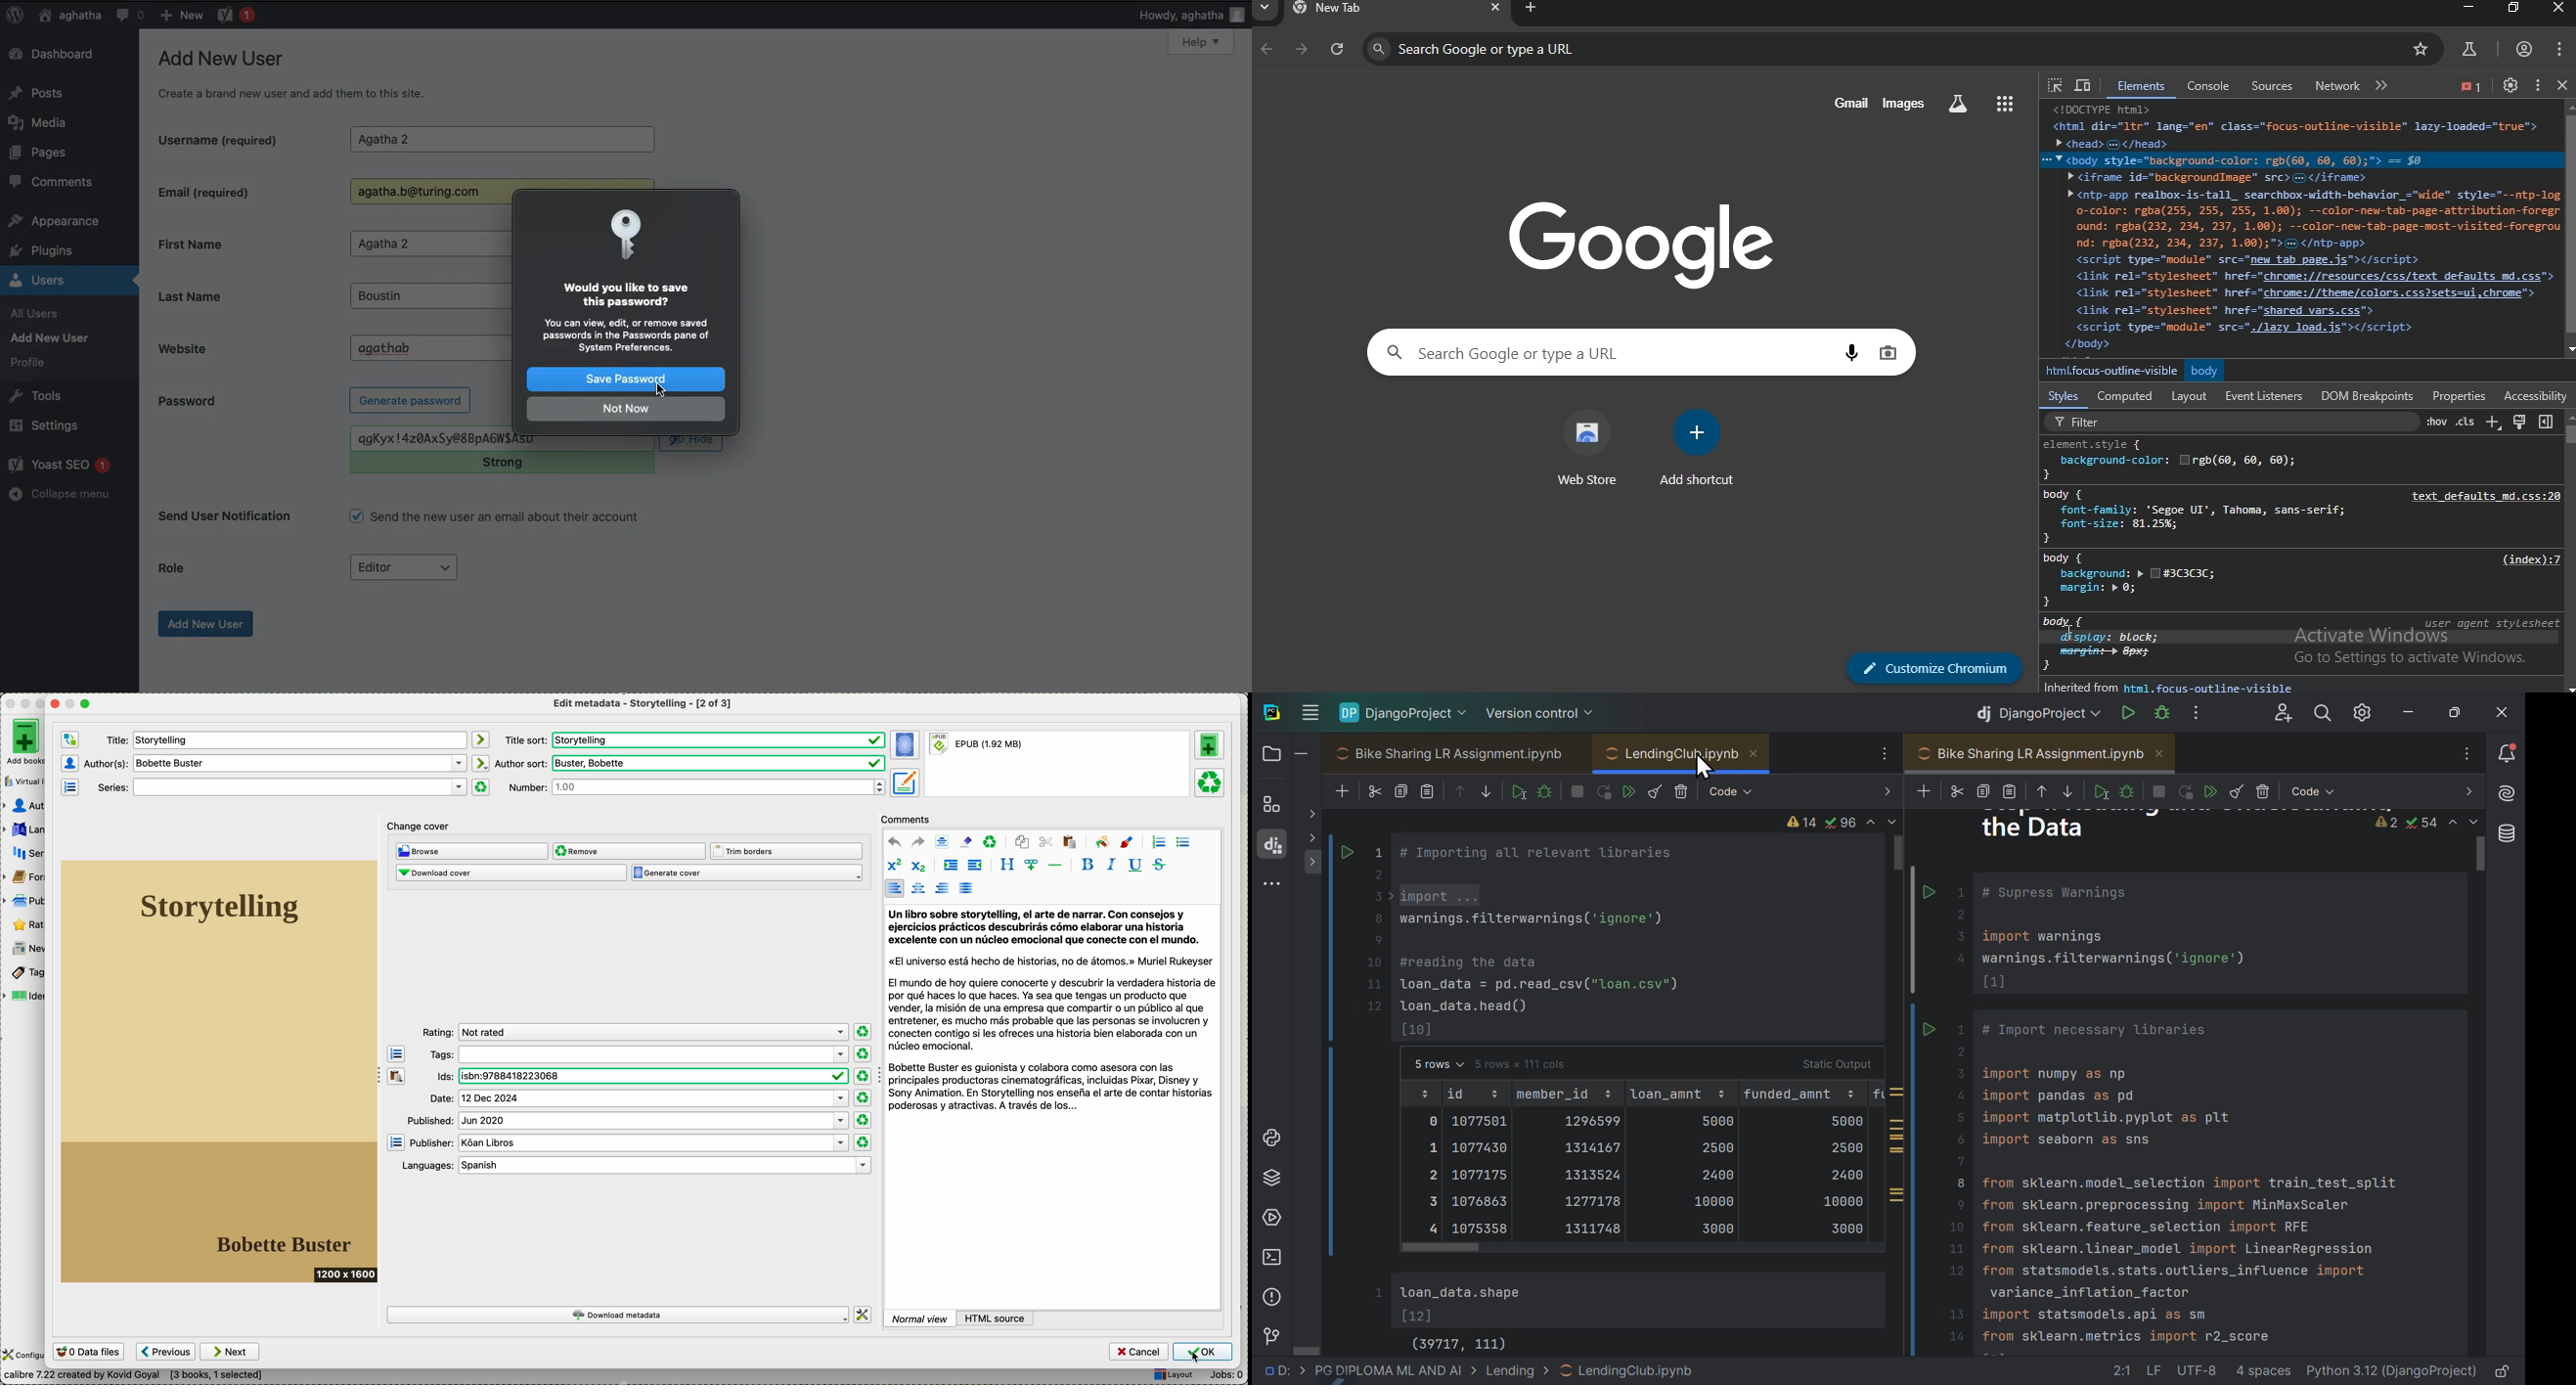 This screenshot has width=2576, height=1400. Describe the element at coordinates (2515, 424) in the screenshot. I see `toggle common rendering emulations` at that location.